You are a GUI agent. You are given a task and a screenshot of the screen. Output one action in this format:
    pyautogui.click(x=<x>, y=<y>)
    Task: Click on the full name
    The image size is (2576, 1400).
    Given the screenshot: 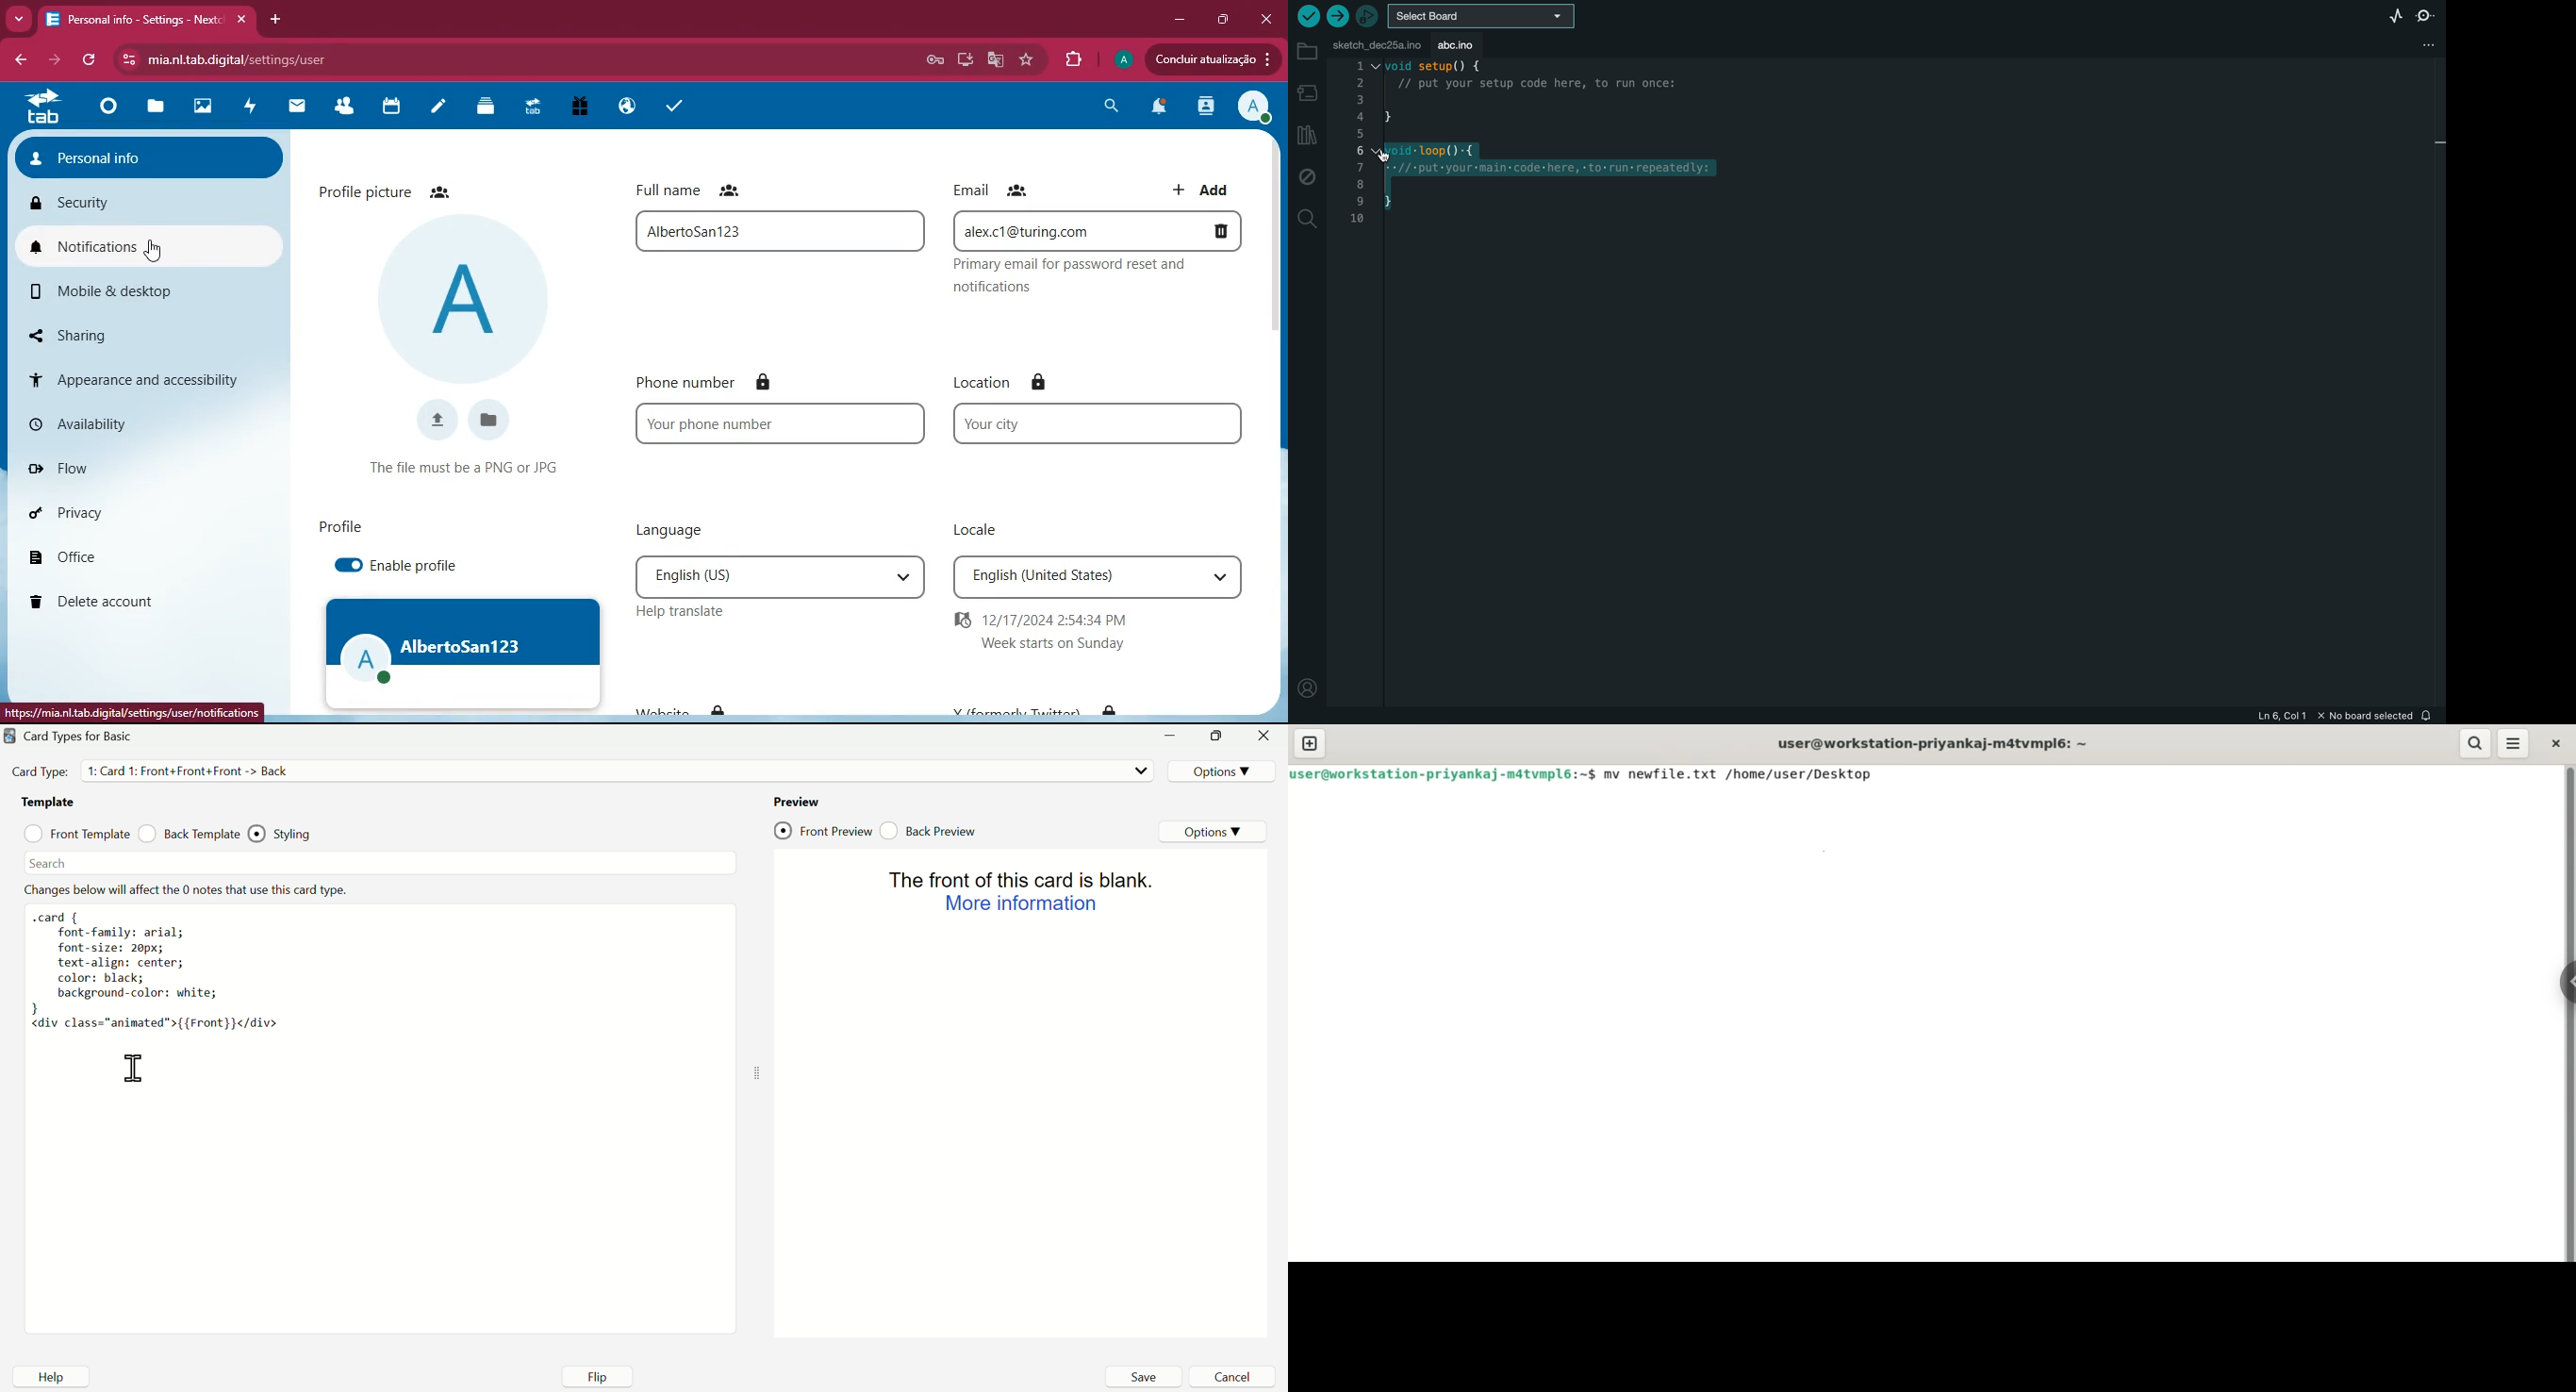 What is the action you would take?
    pyautogui.click(x=699, y=191)
    